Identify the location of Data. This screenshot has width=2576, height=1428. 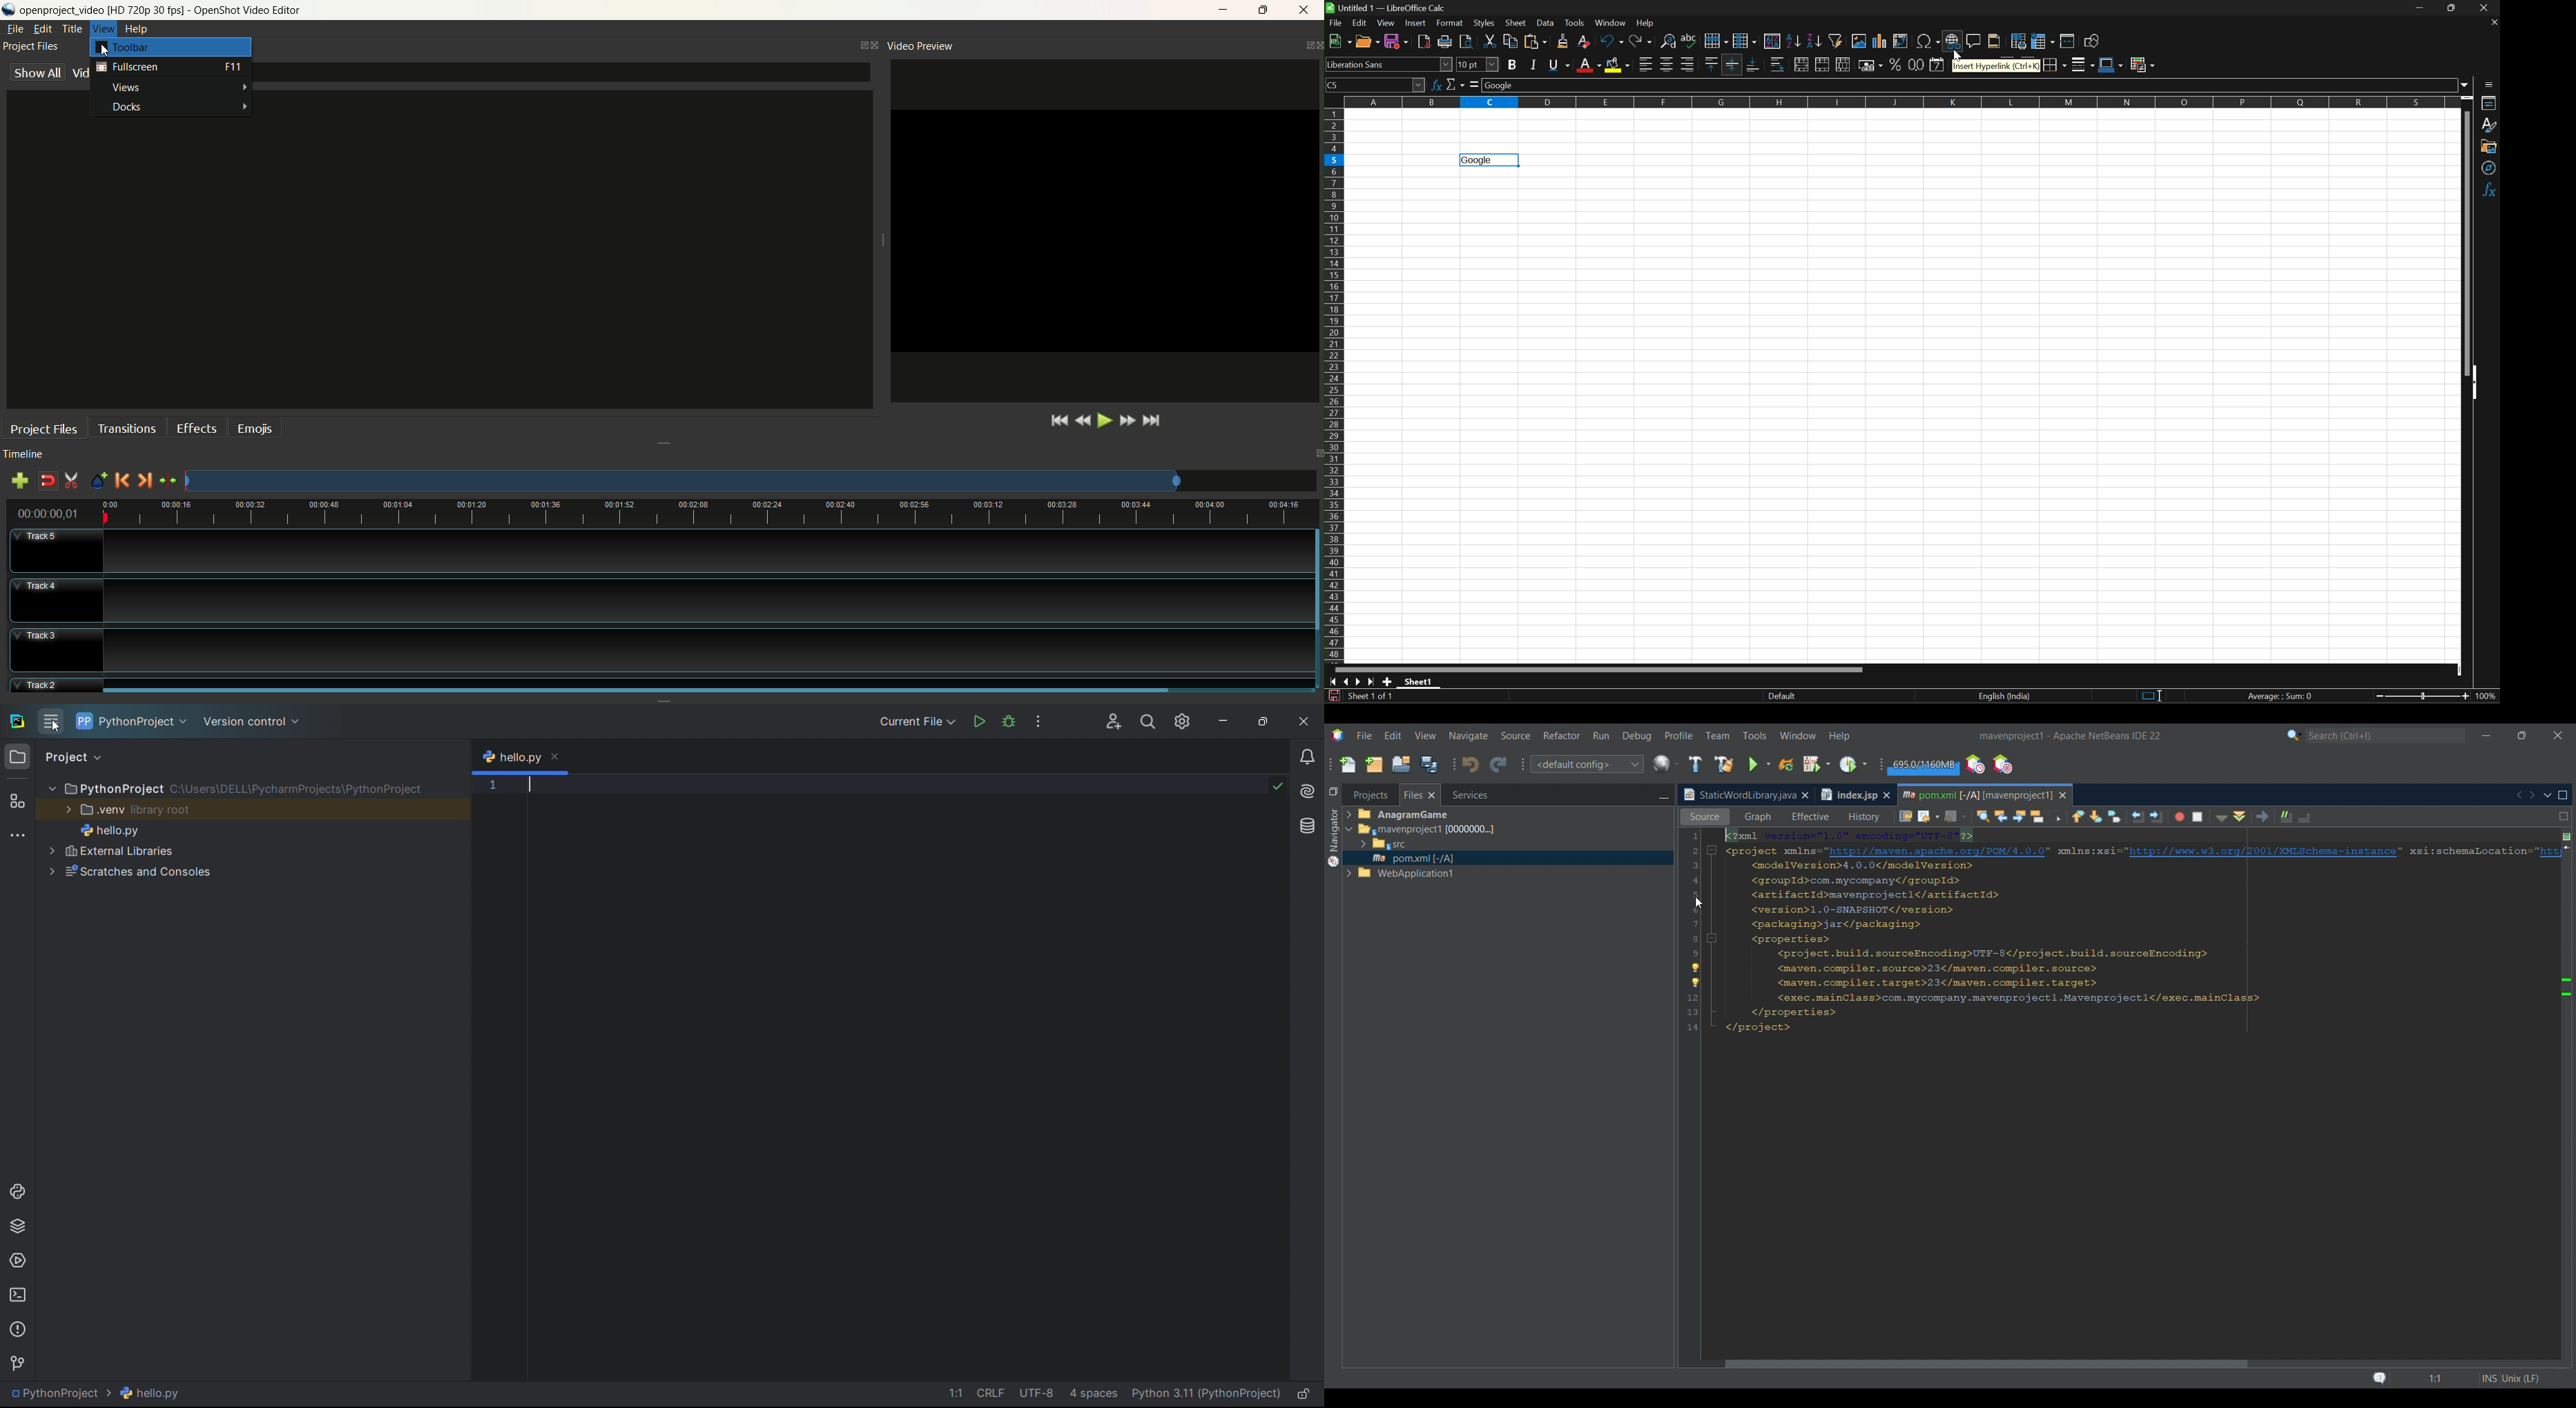
(1547, 23).